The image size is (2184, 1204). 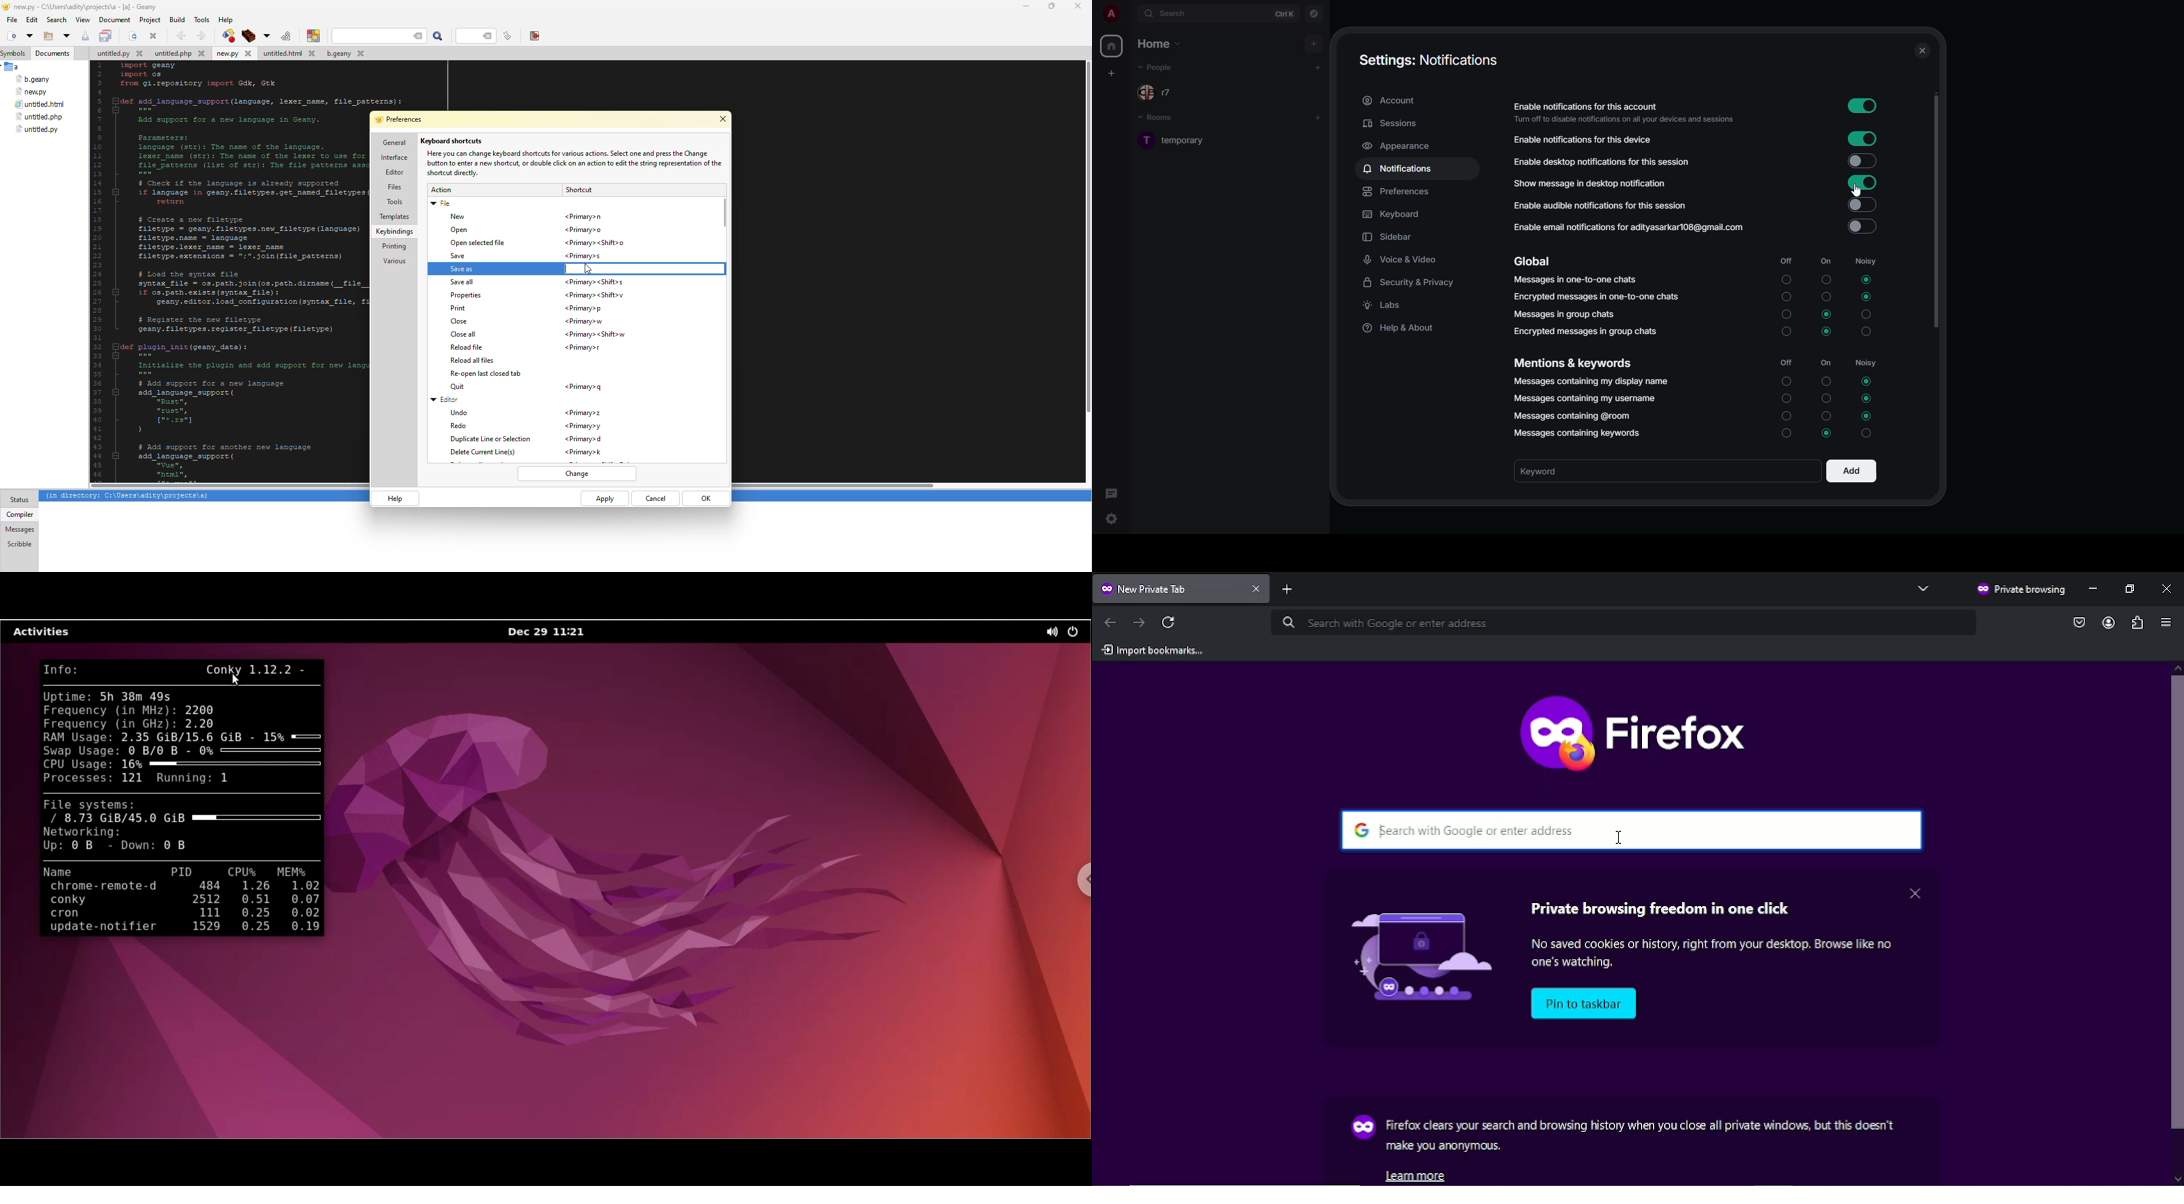 I want to click on global, so click(x=1536, y=262).